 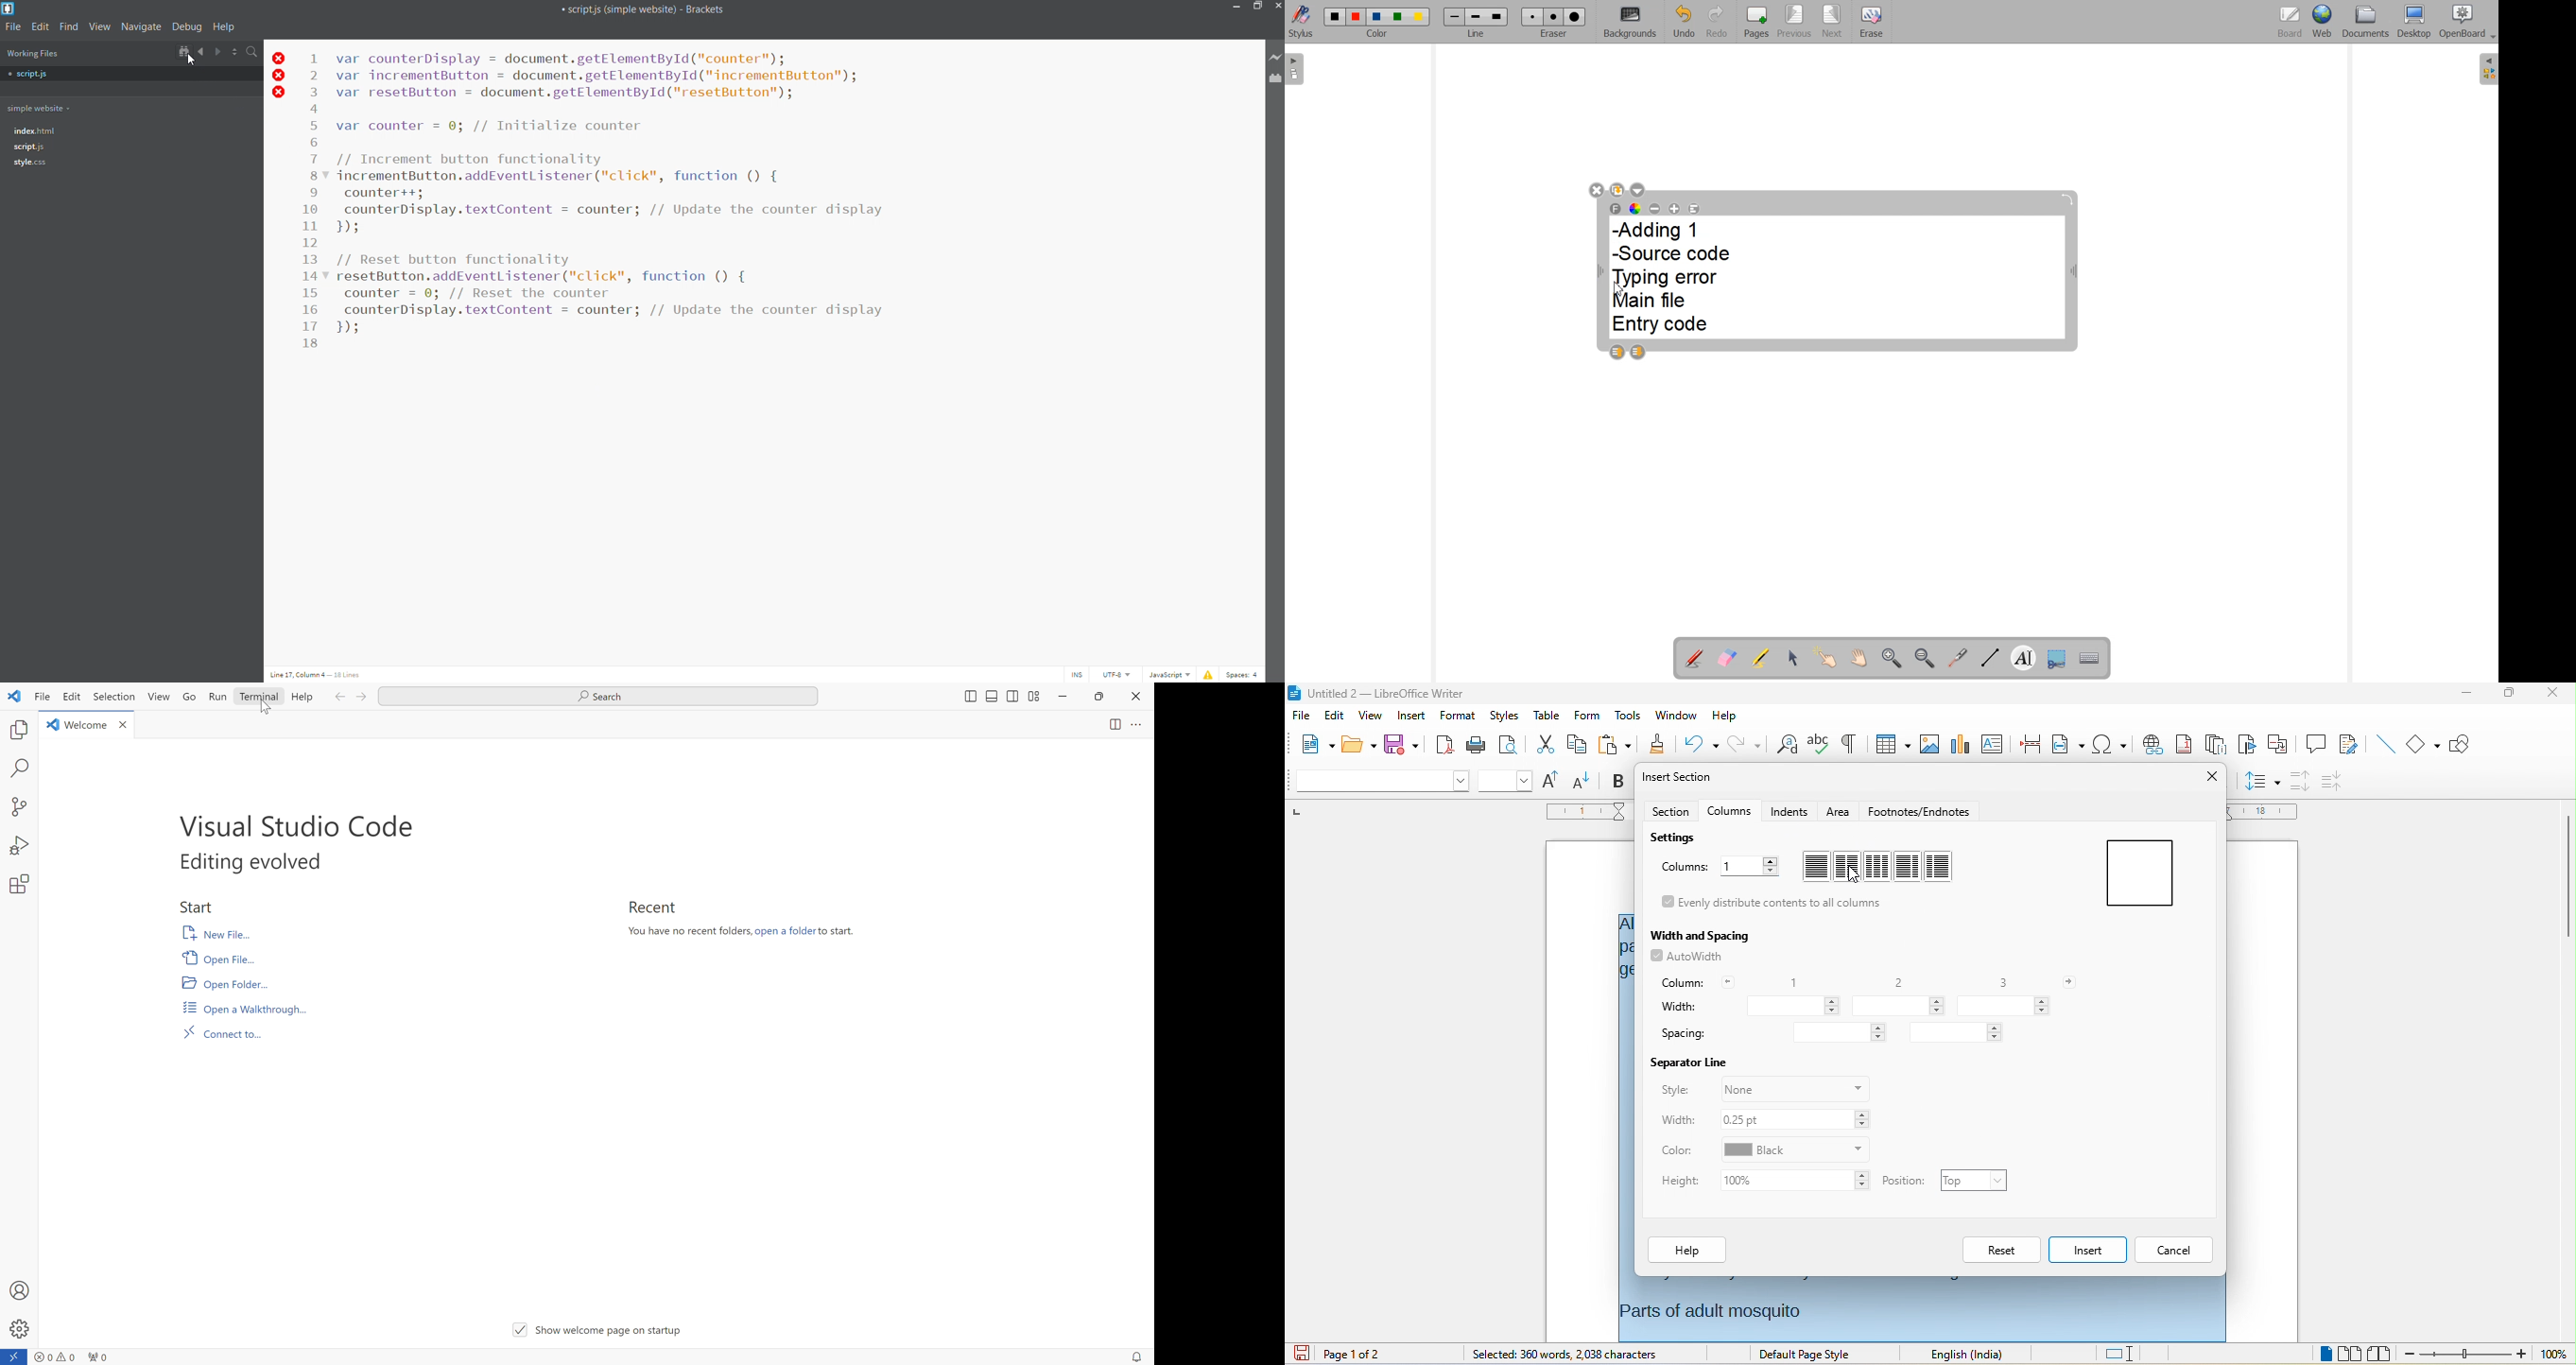 I want to click on , so click(x=969, y=697).